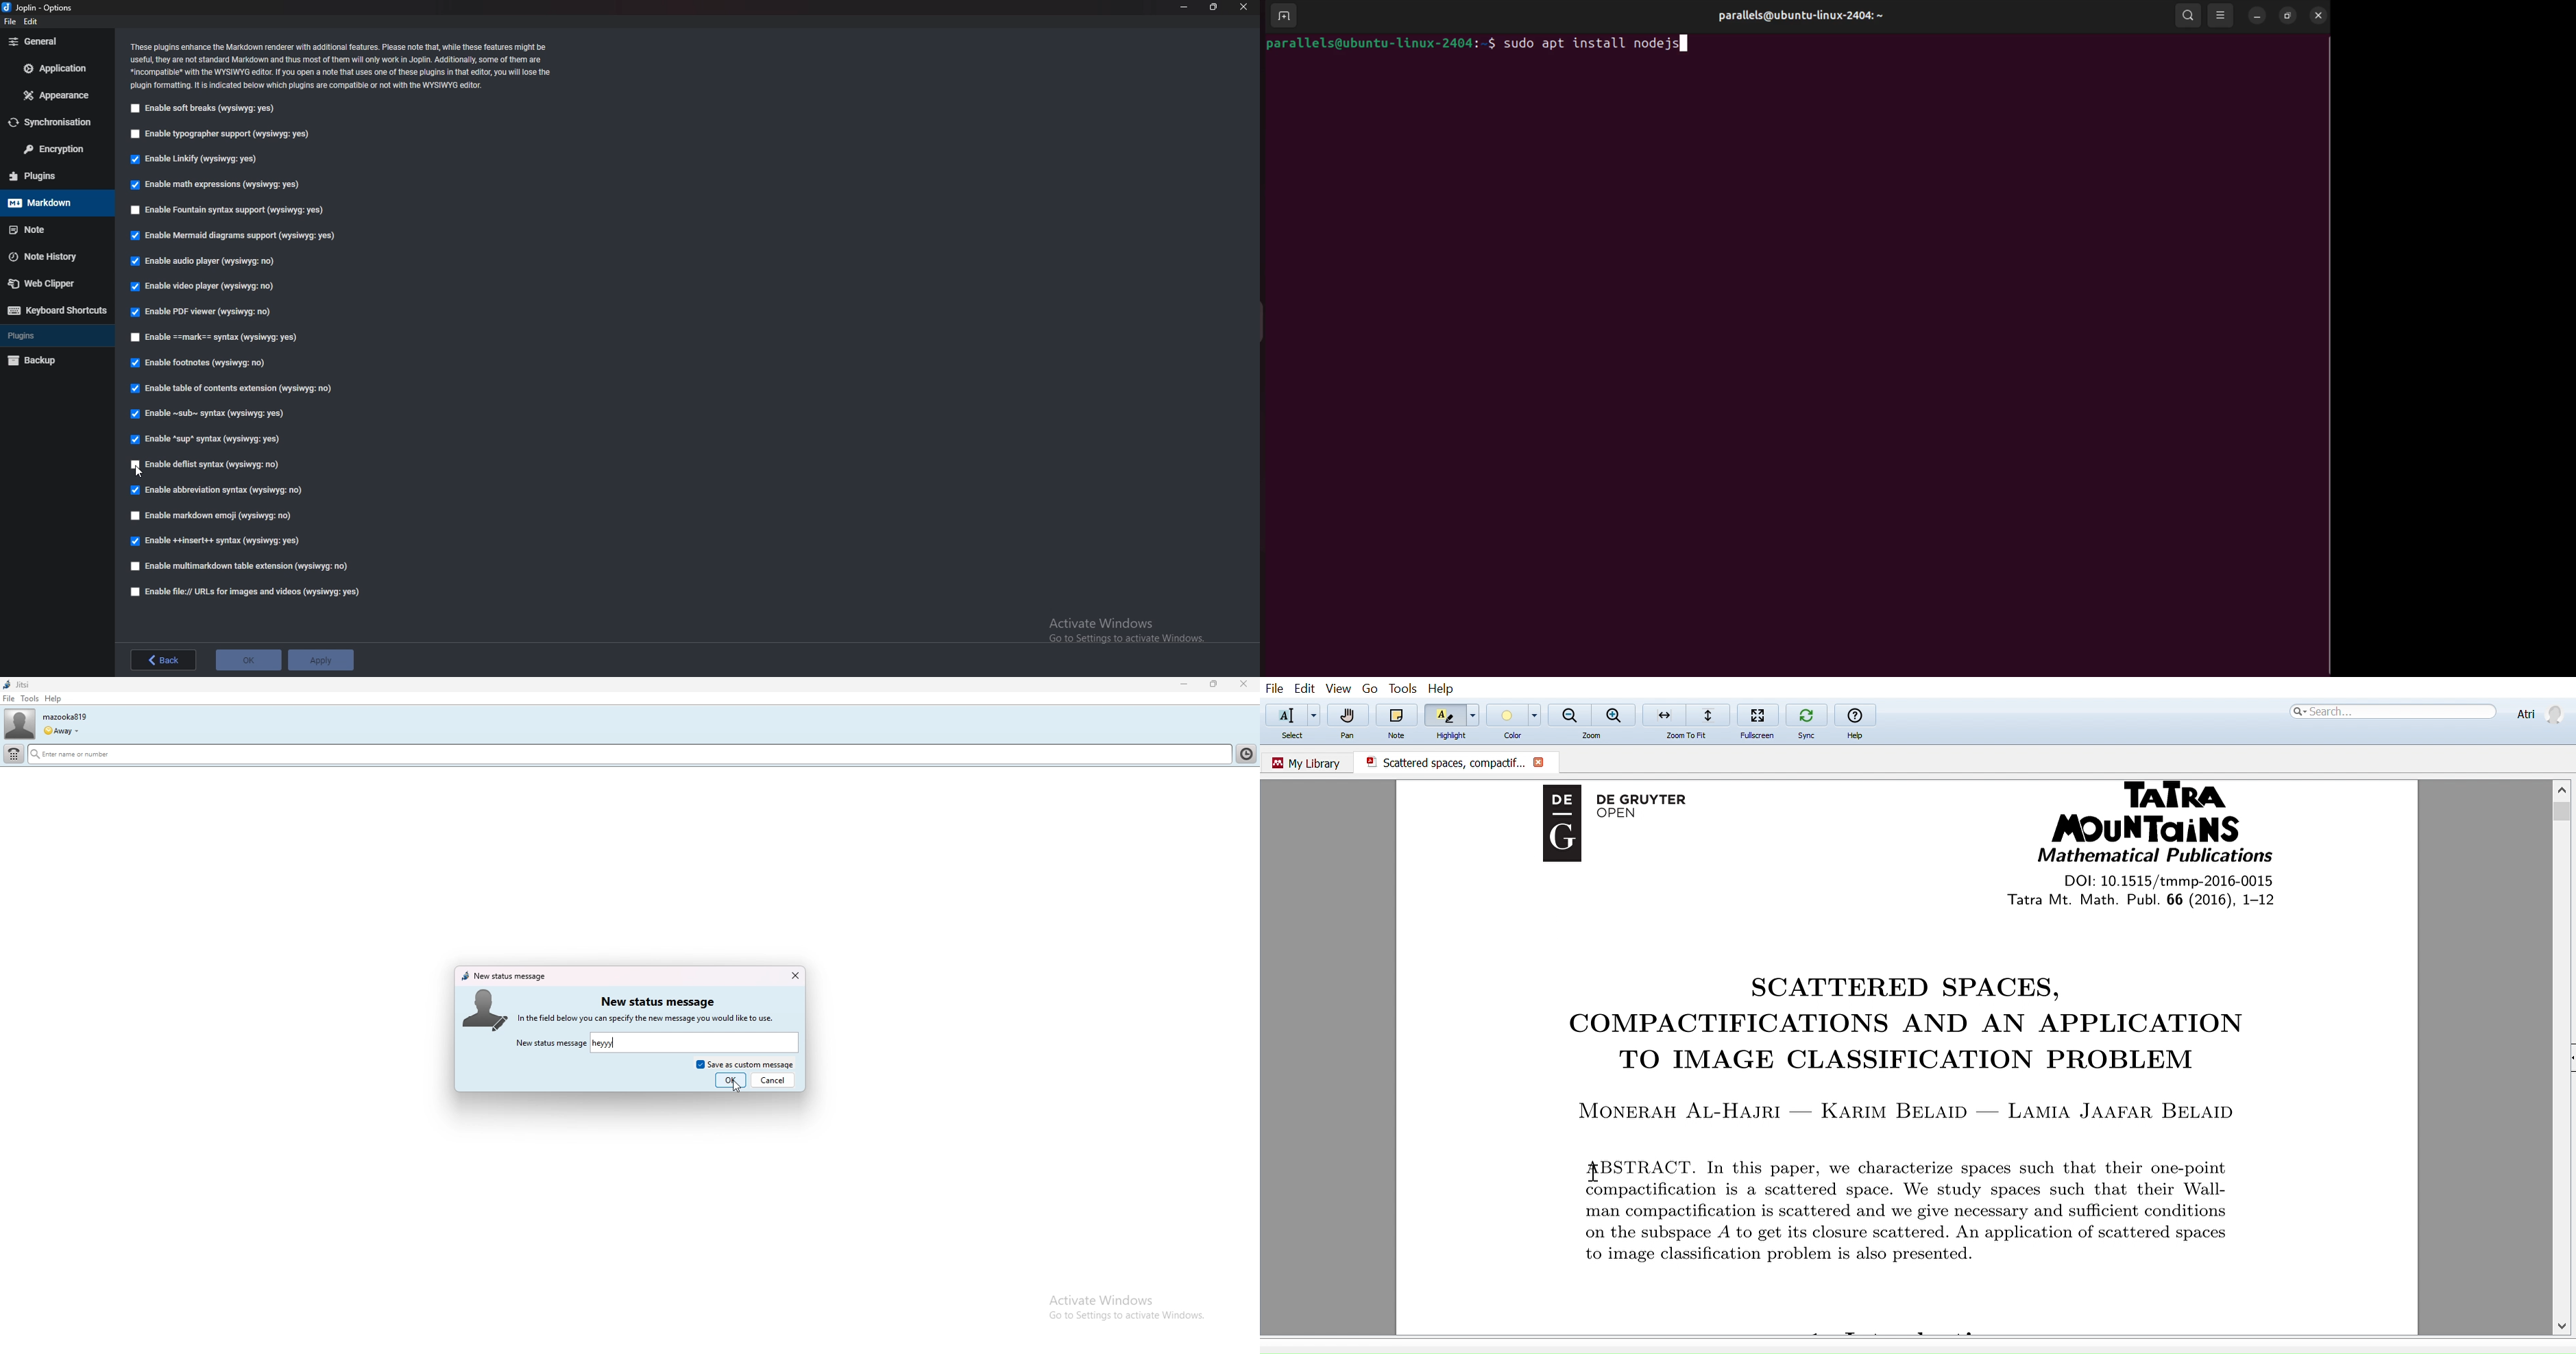 The image size is (2576, 1372). I want to click on Note, so click(1397, 715).